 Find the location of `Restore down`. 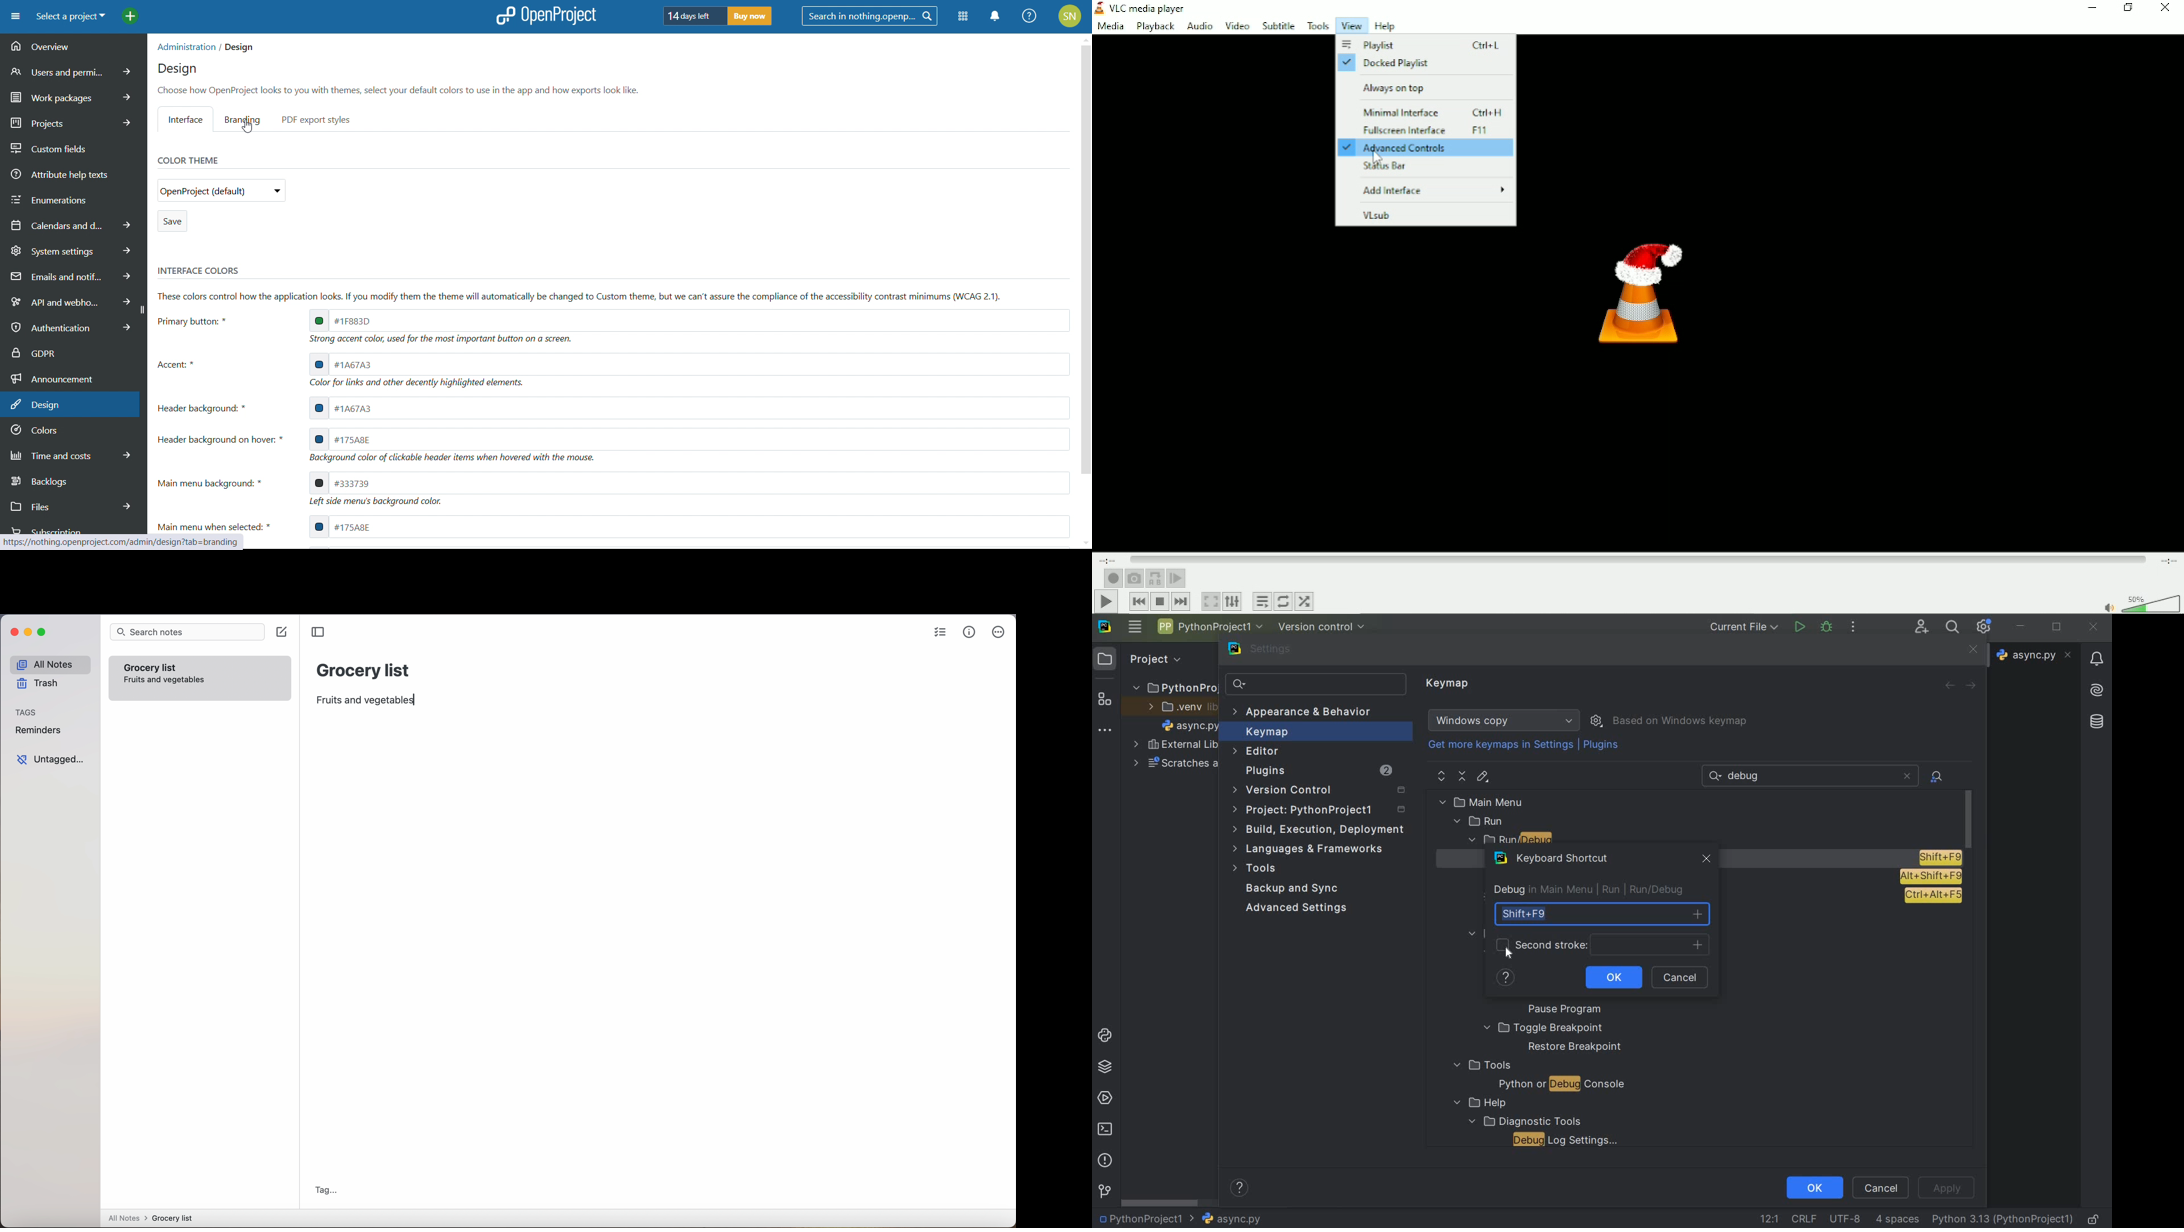

Restore down is located at coordinates (2130, 9).